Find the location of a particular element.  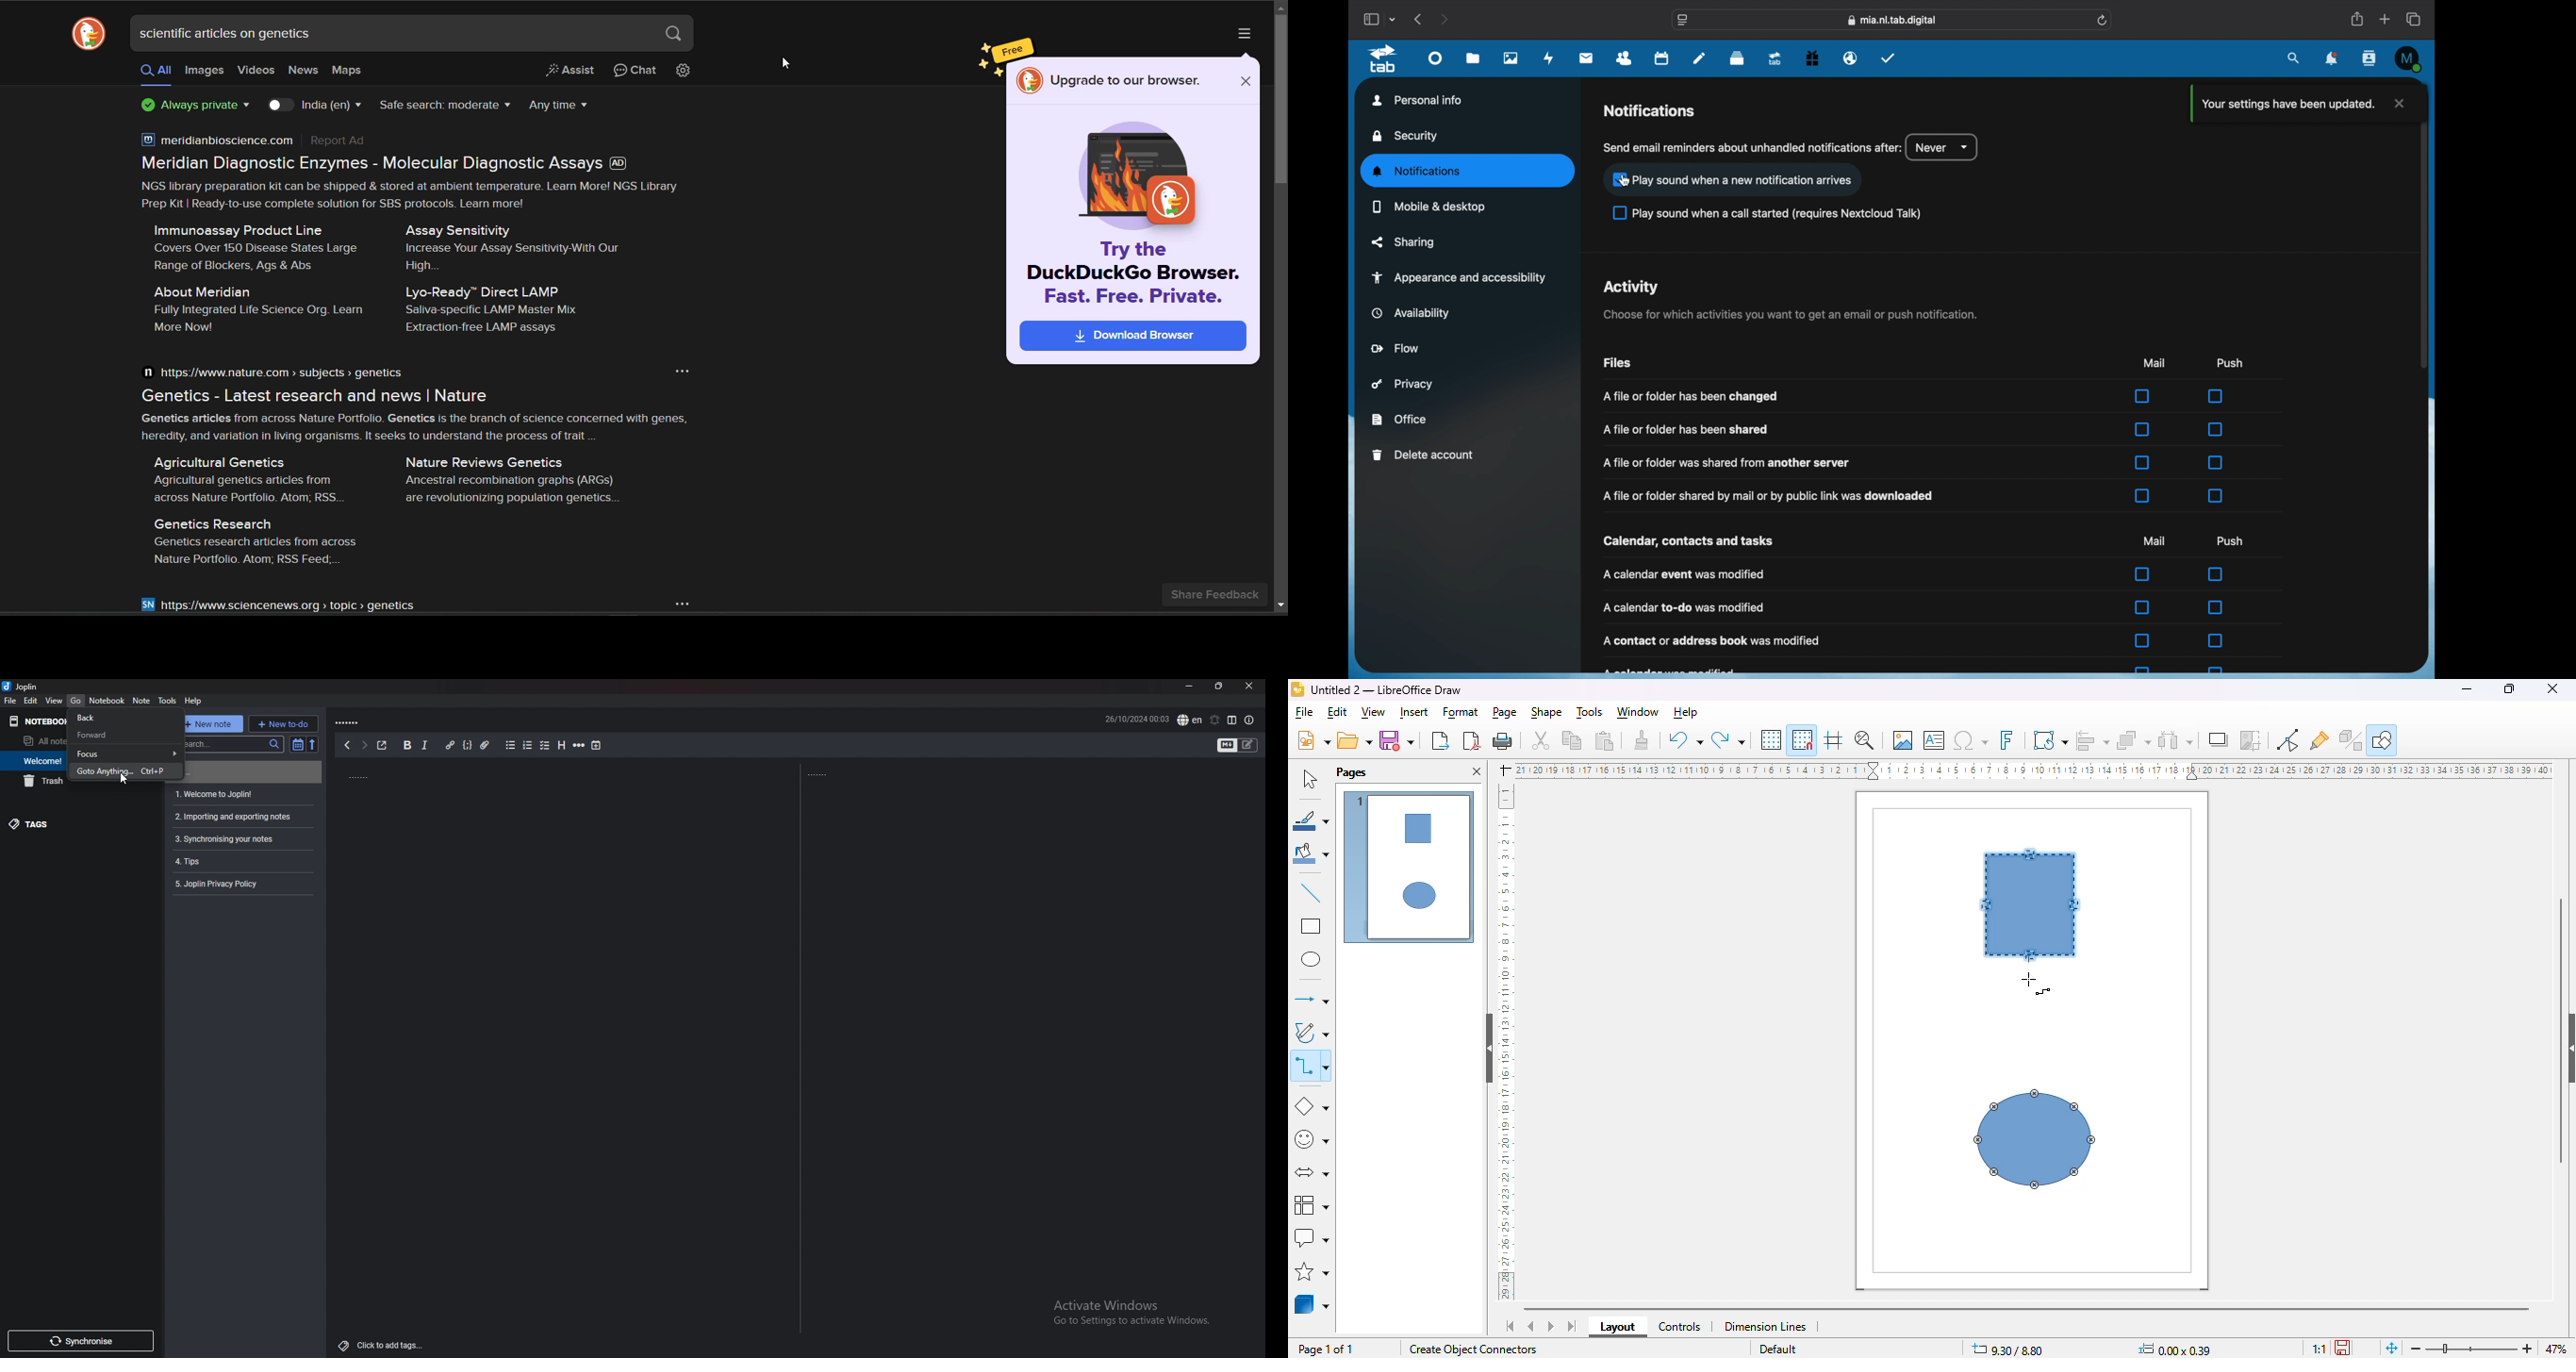

forward is located at coordinates (125, 734).